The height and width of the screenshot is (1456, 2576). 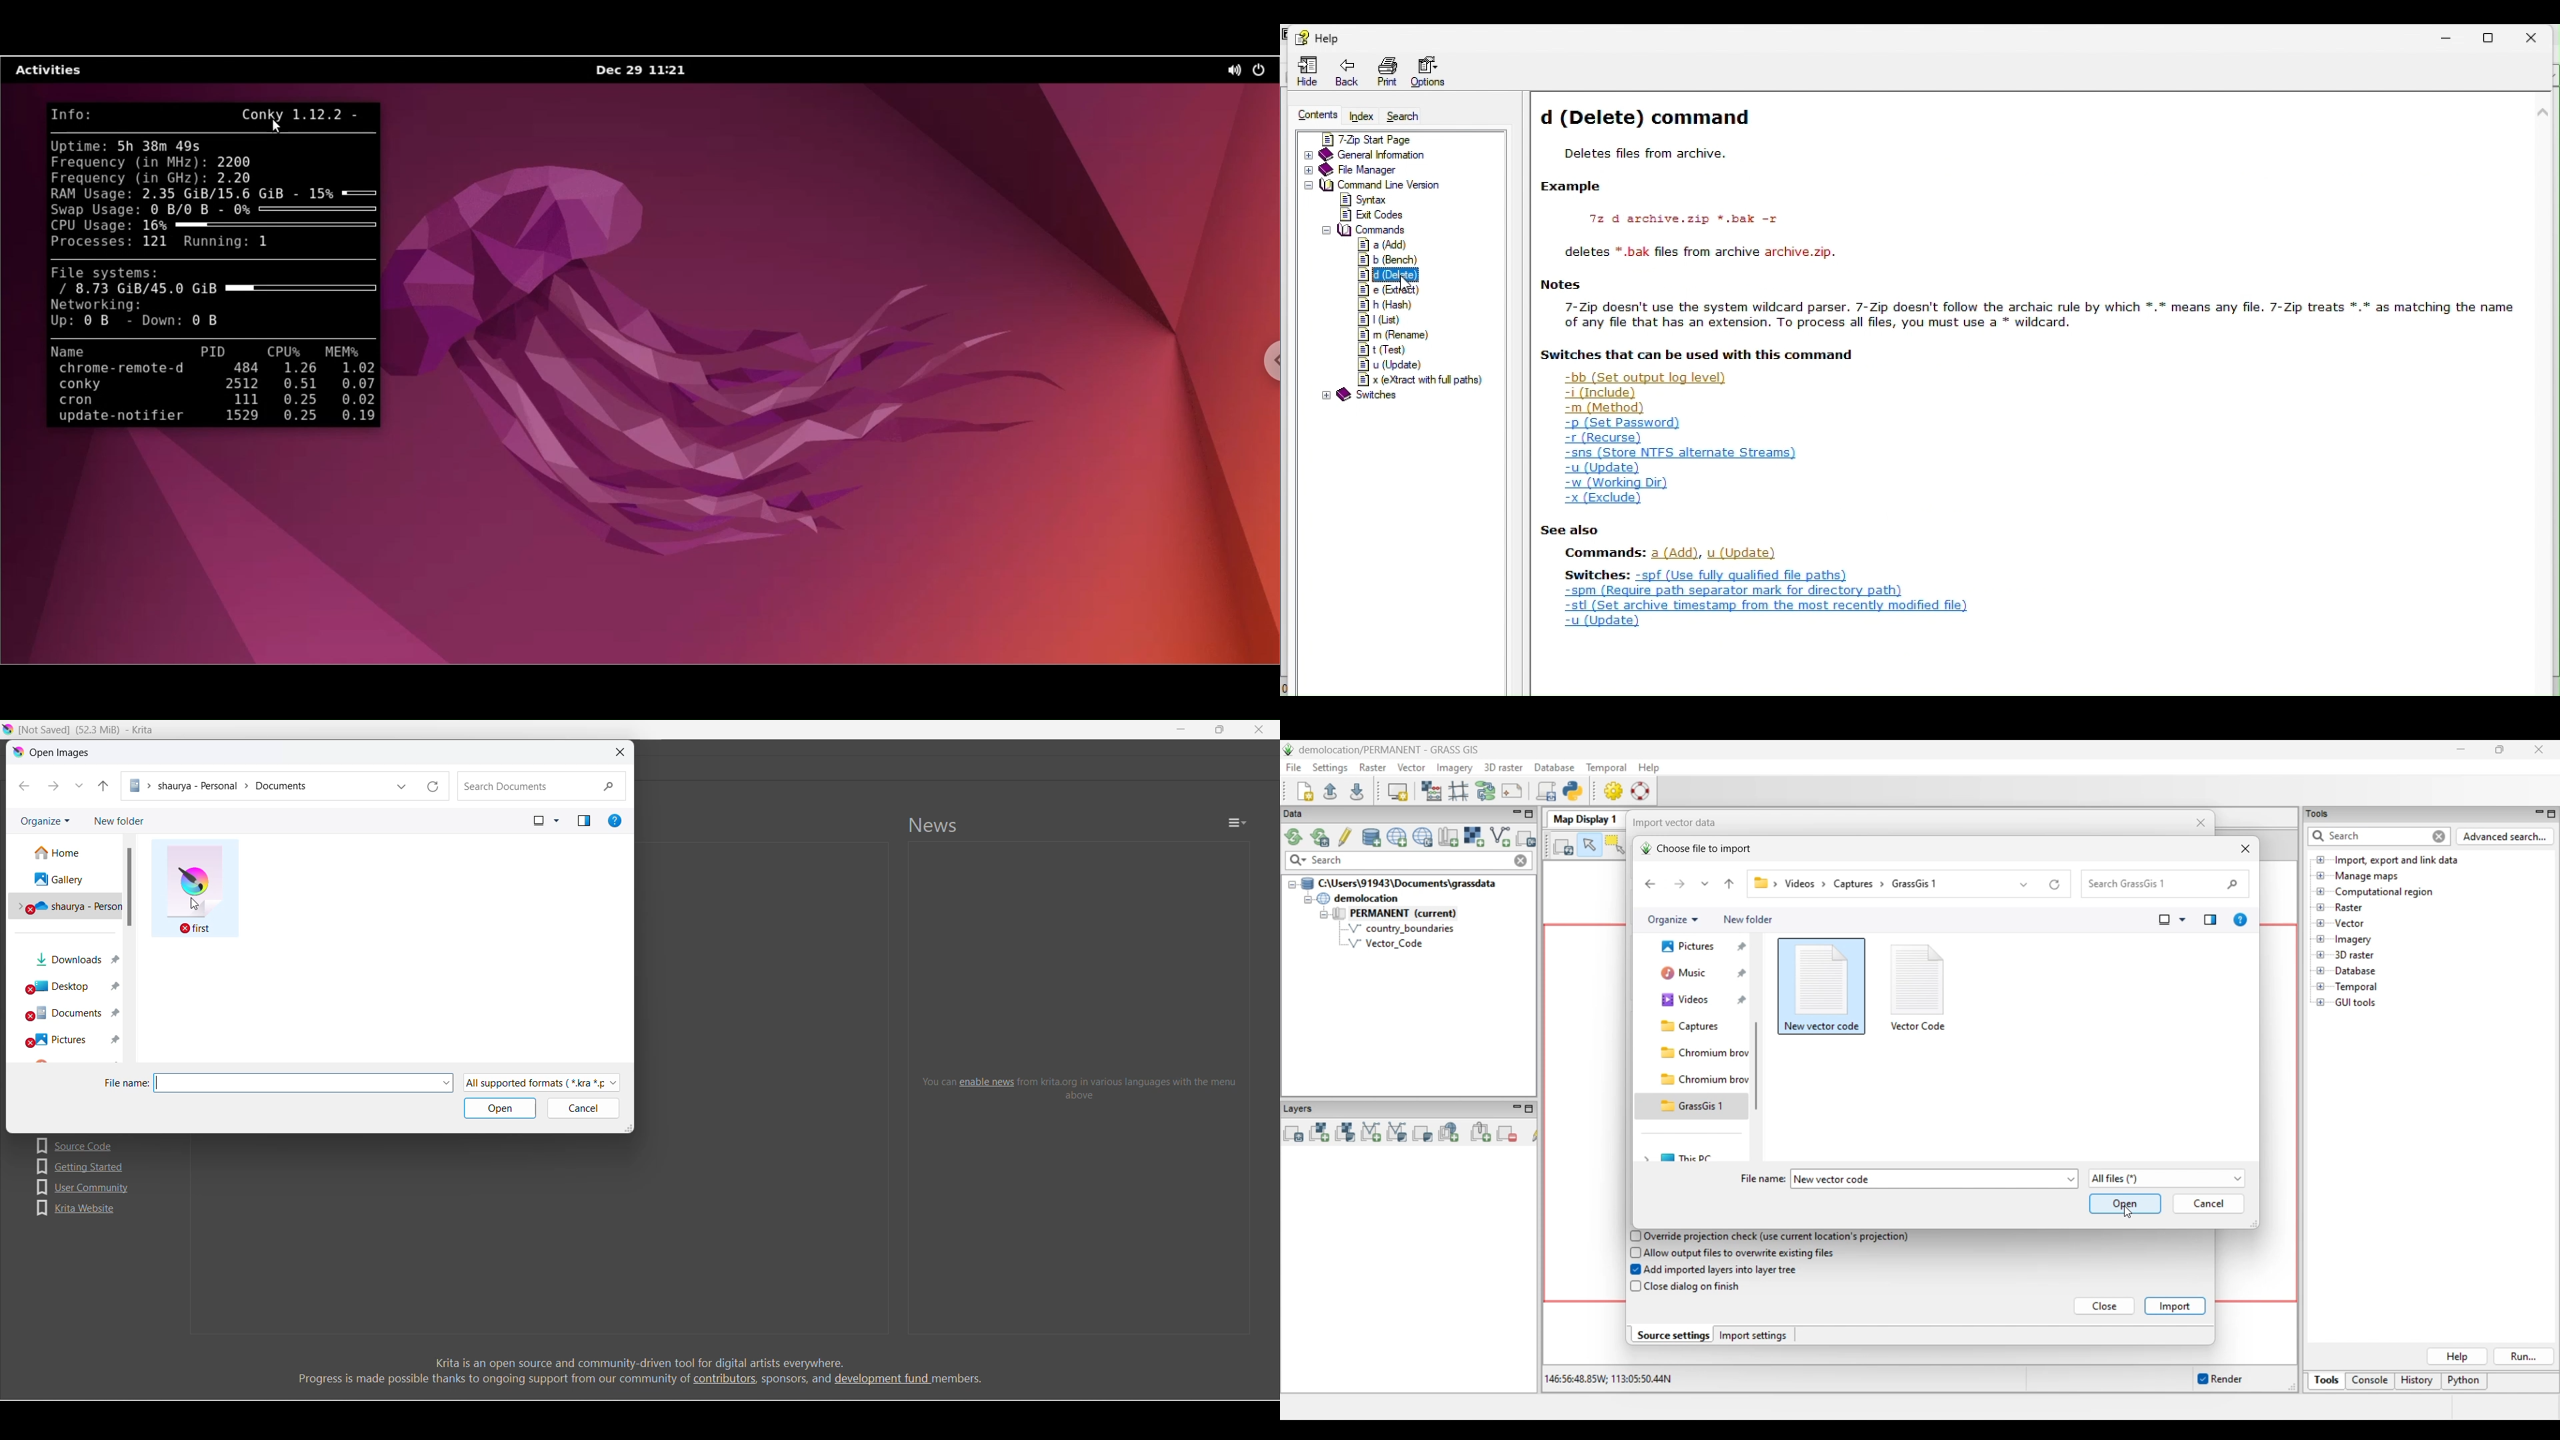 What do you see at coordinates (1398, 335) in the screenshot?
I see `m` at bounding box center [1398, 335].